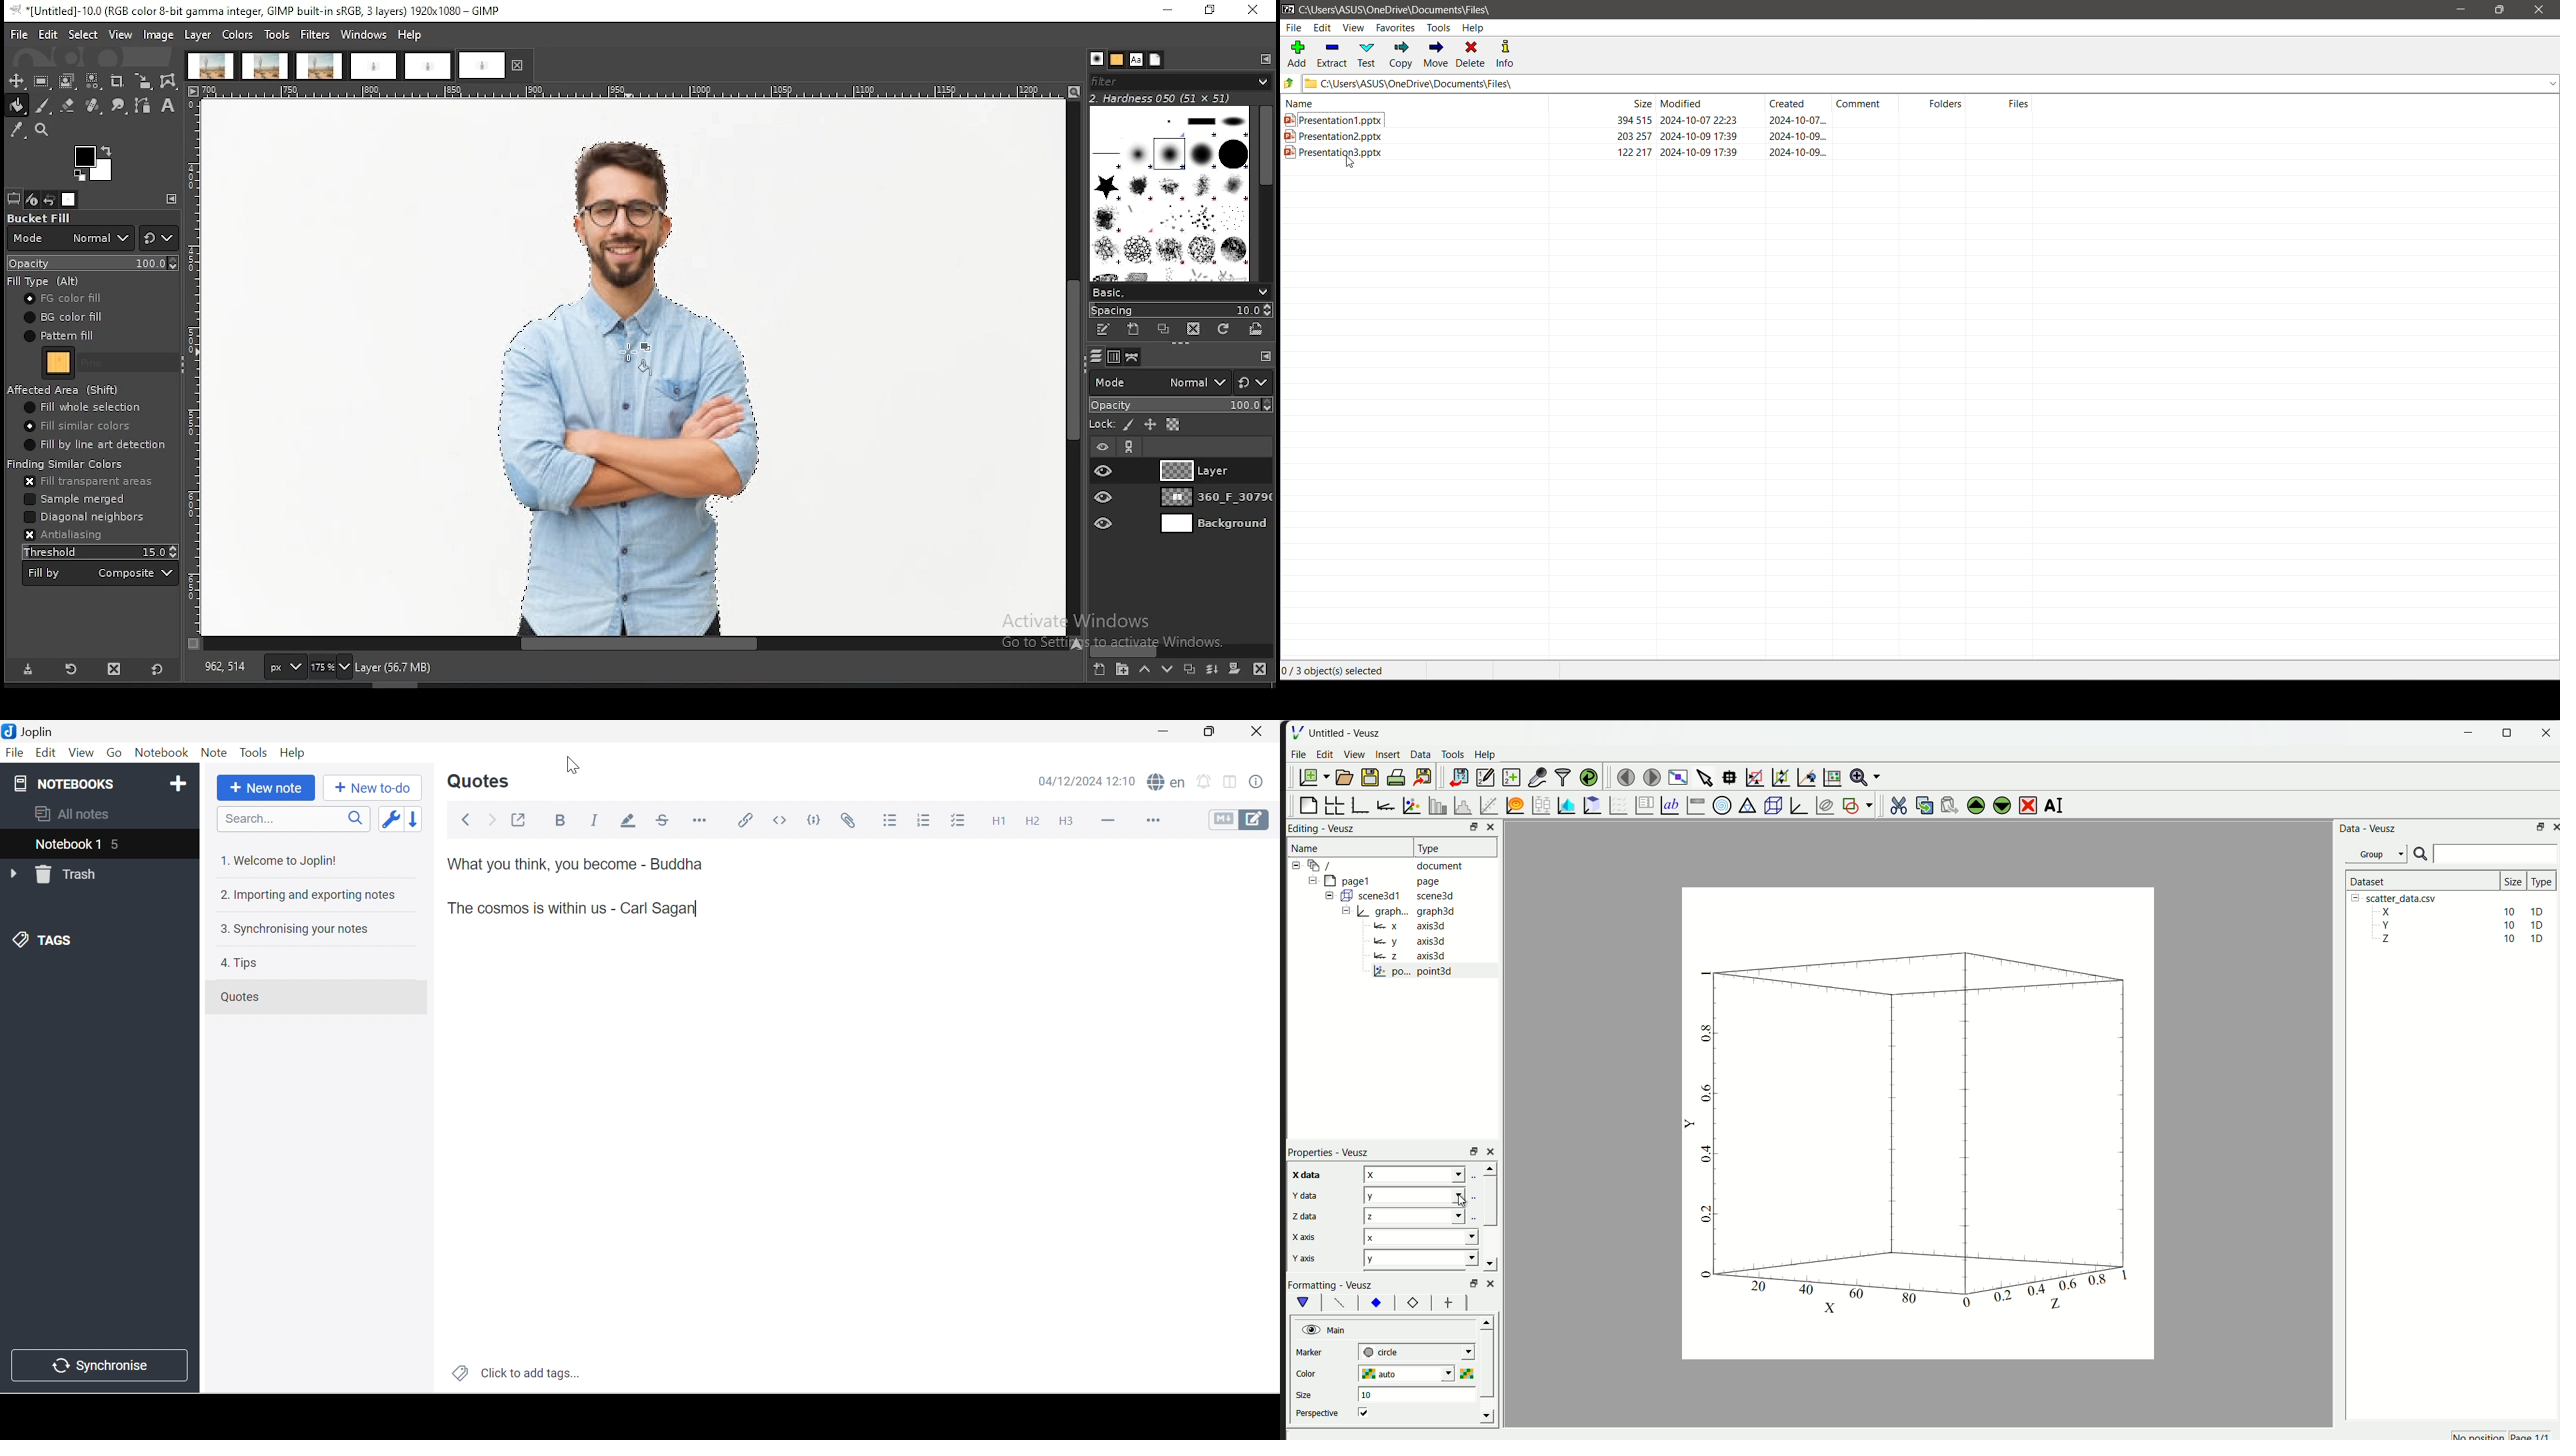 The width and height of the screenshot is (2576, 1456). What do you see at coordinates (2539, 881) in the screenshot?
I see `| Type` at bounding box center [2539, 881].